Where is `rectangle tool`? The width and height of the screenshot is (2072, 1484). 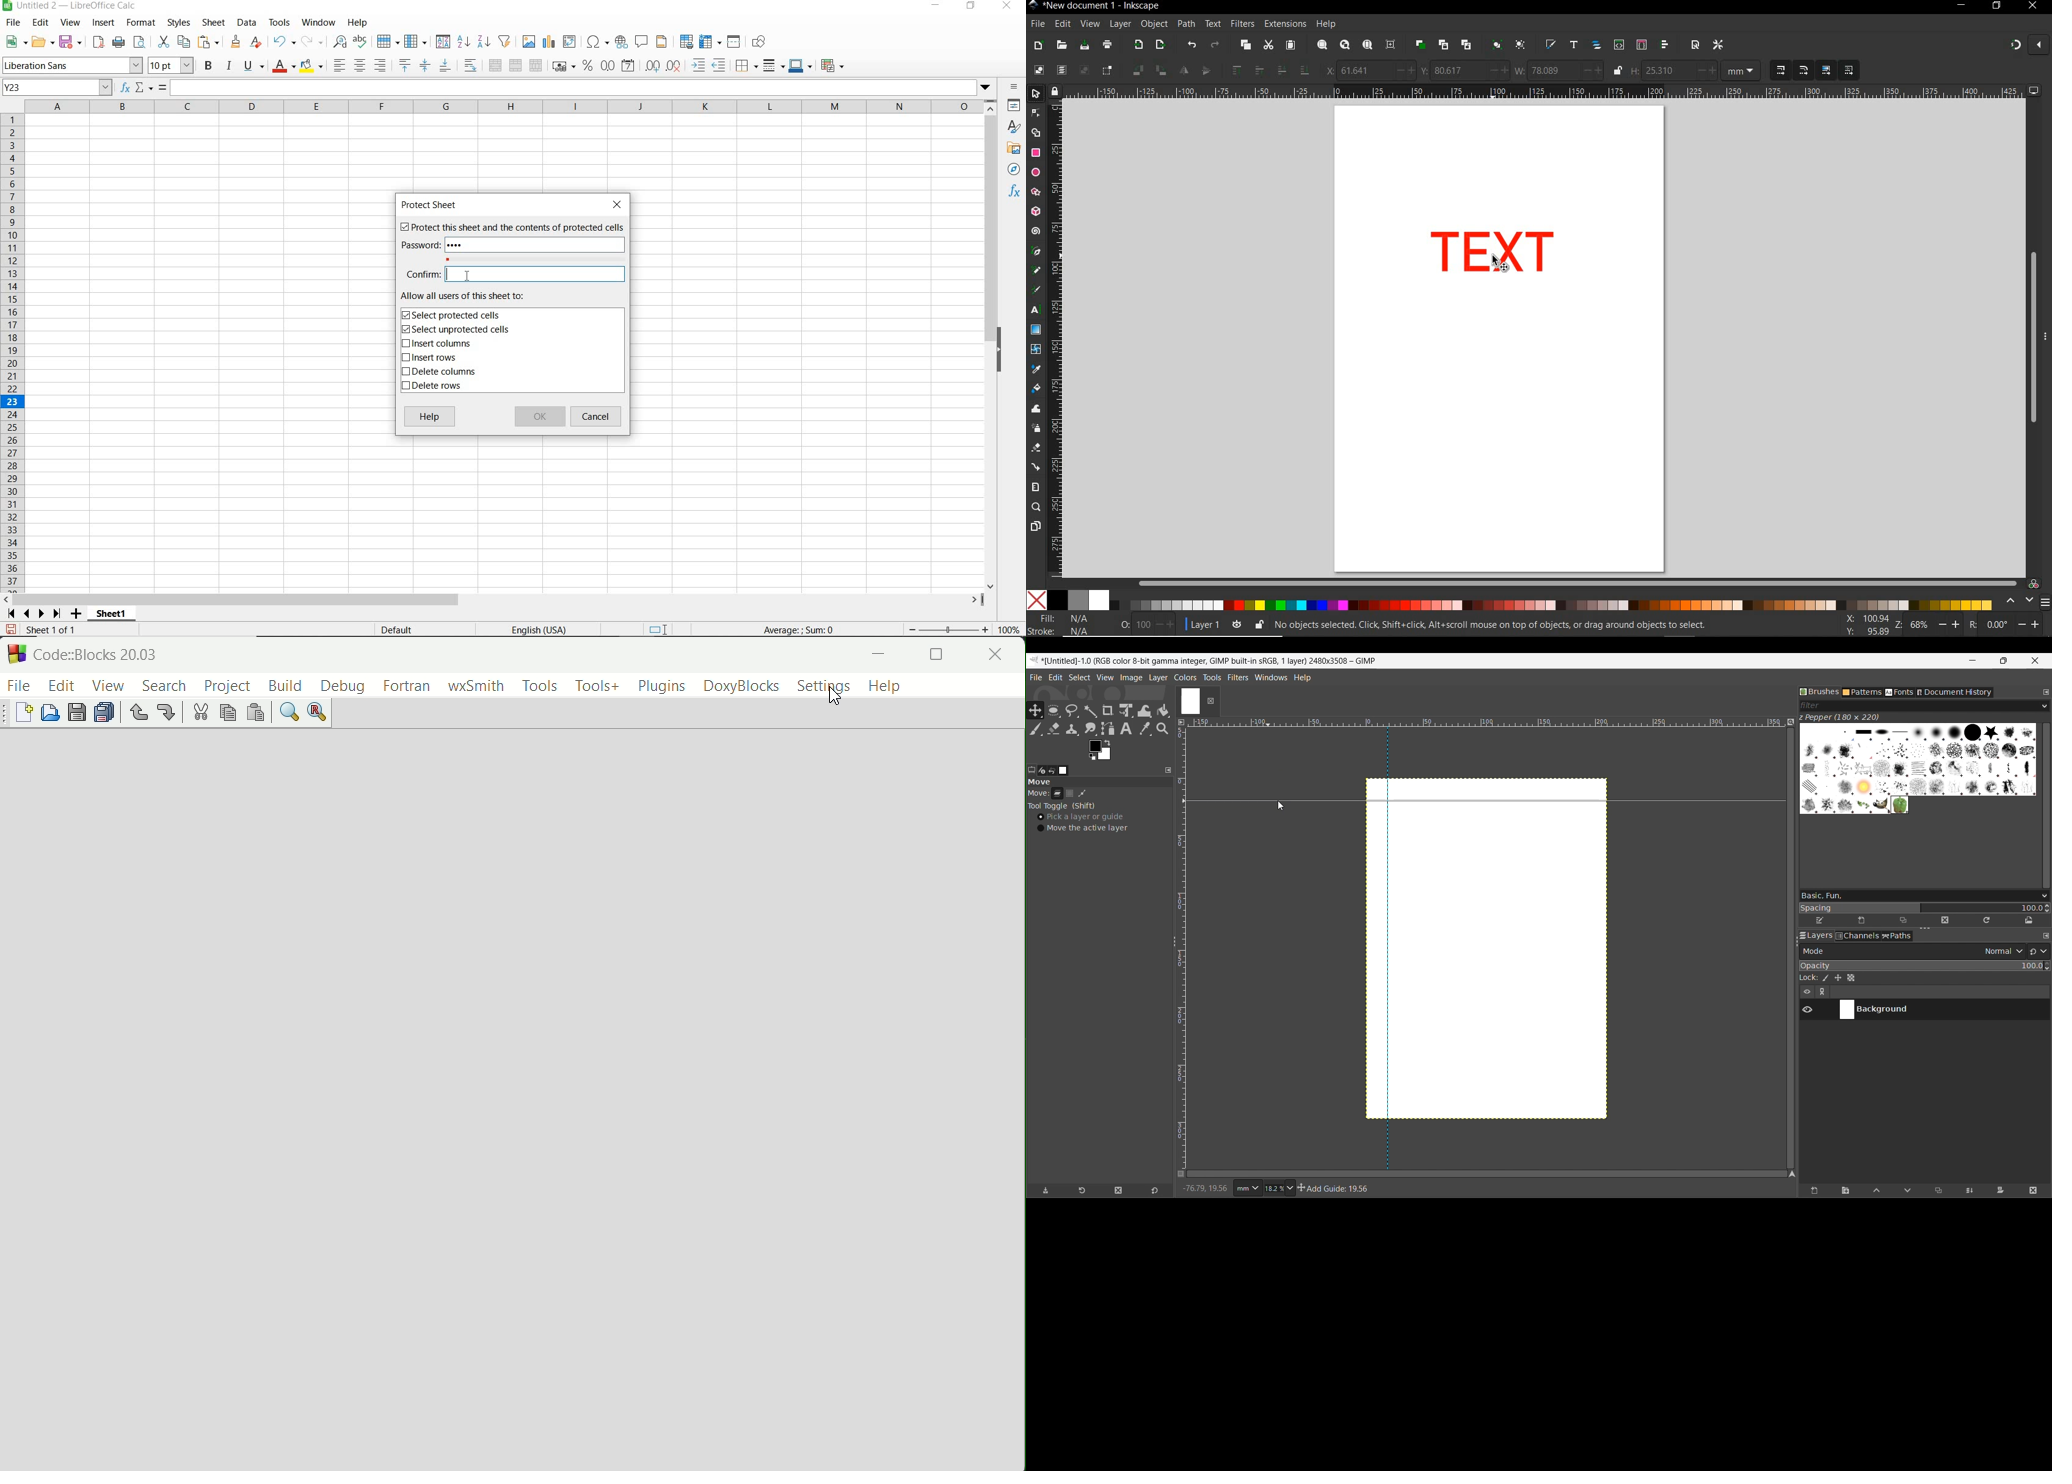
rectangle tool is located at coordinates (1036, 153).